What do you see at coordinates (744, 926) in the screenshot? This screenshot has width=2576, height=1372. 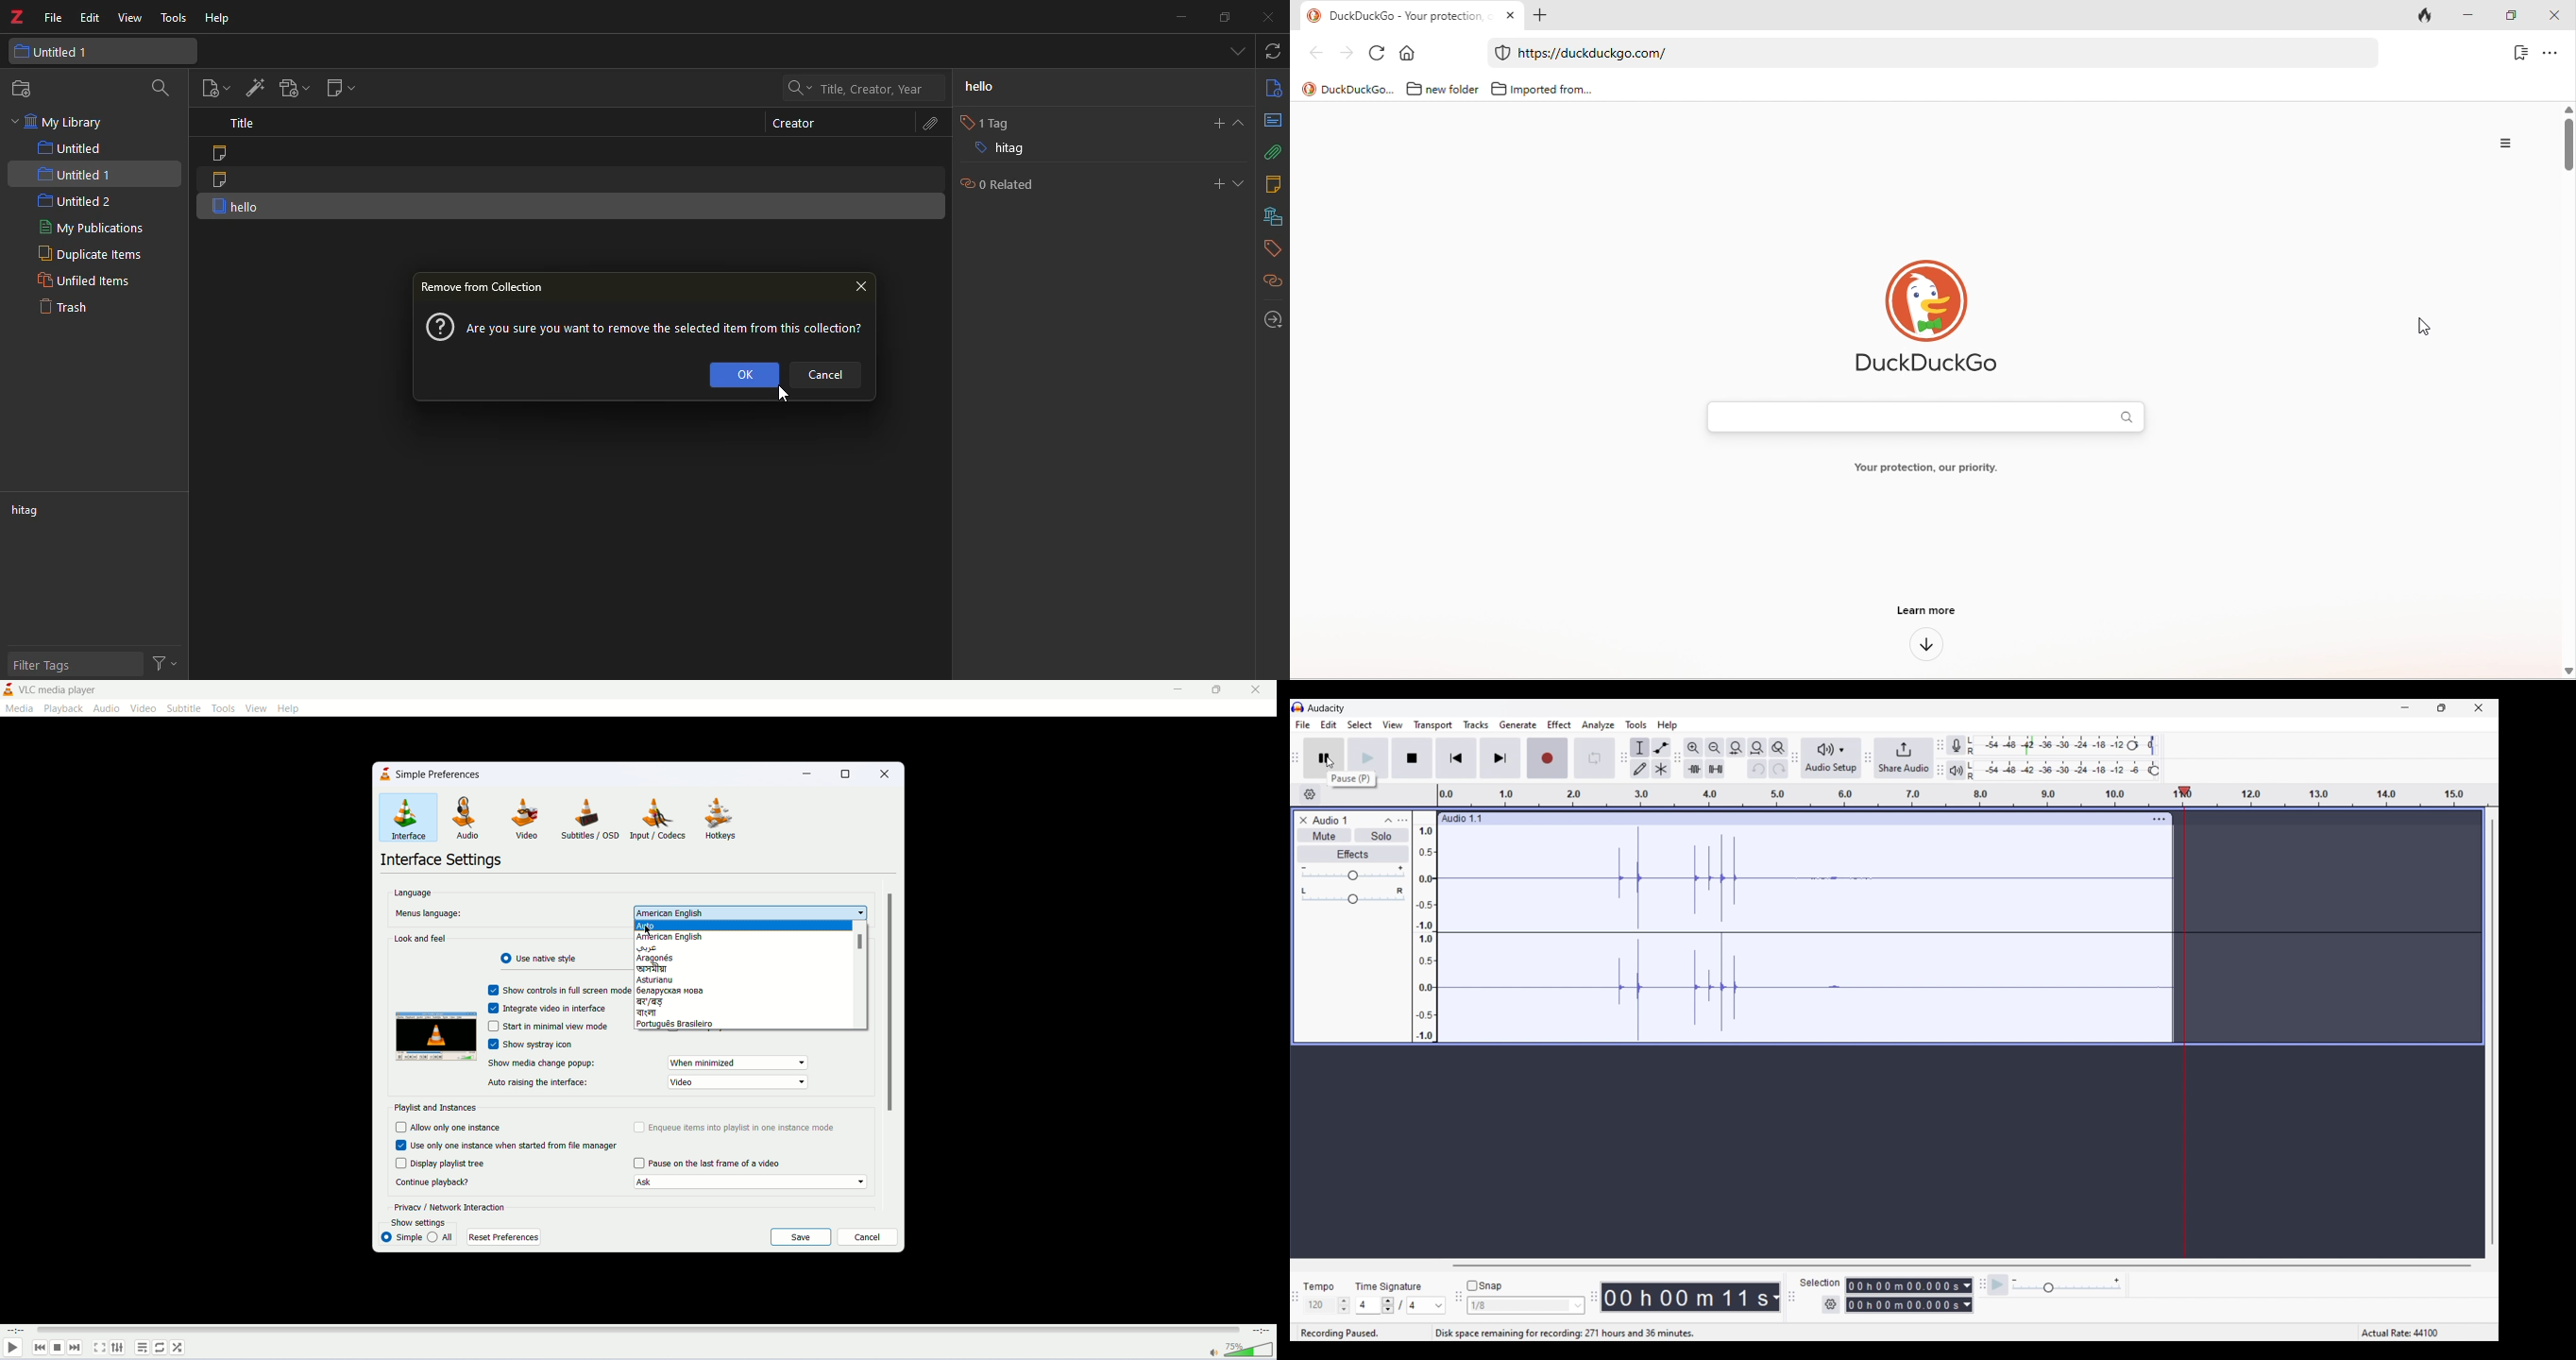 I see `auto` at bounding box center [744, 926].